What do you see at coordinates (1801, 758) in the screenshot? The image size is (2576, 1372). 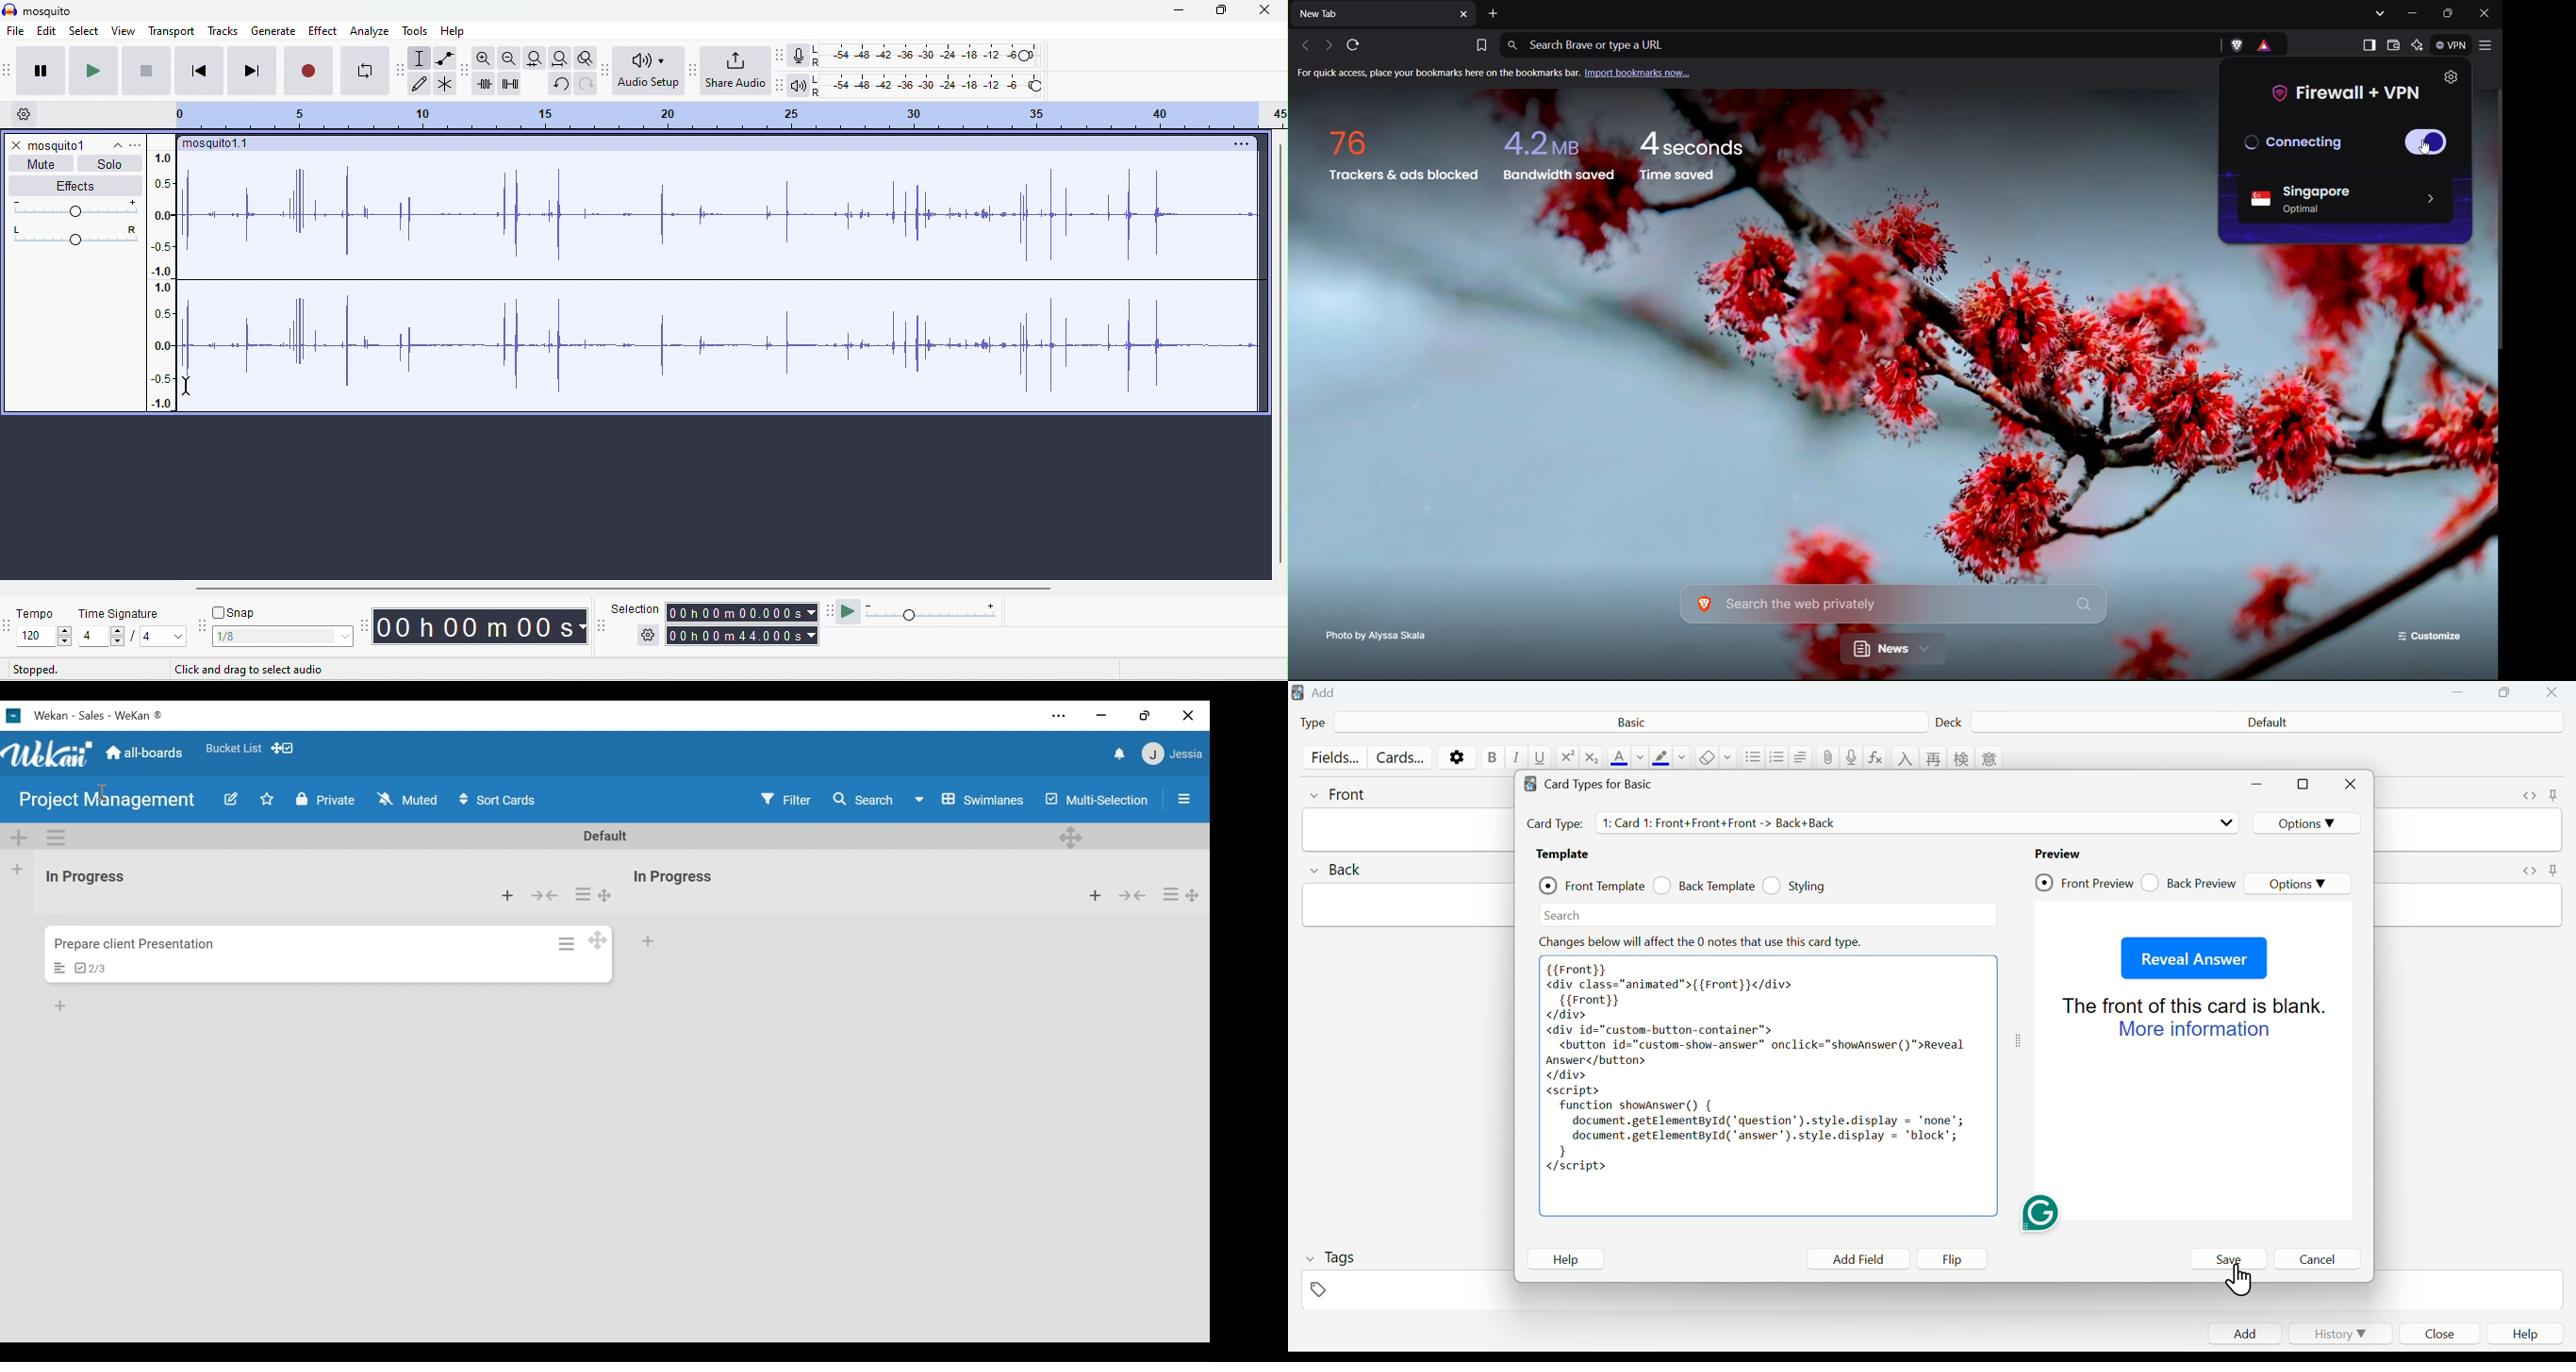 I see `alignment` at bounding box center [1801, 758].